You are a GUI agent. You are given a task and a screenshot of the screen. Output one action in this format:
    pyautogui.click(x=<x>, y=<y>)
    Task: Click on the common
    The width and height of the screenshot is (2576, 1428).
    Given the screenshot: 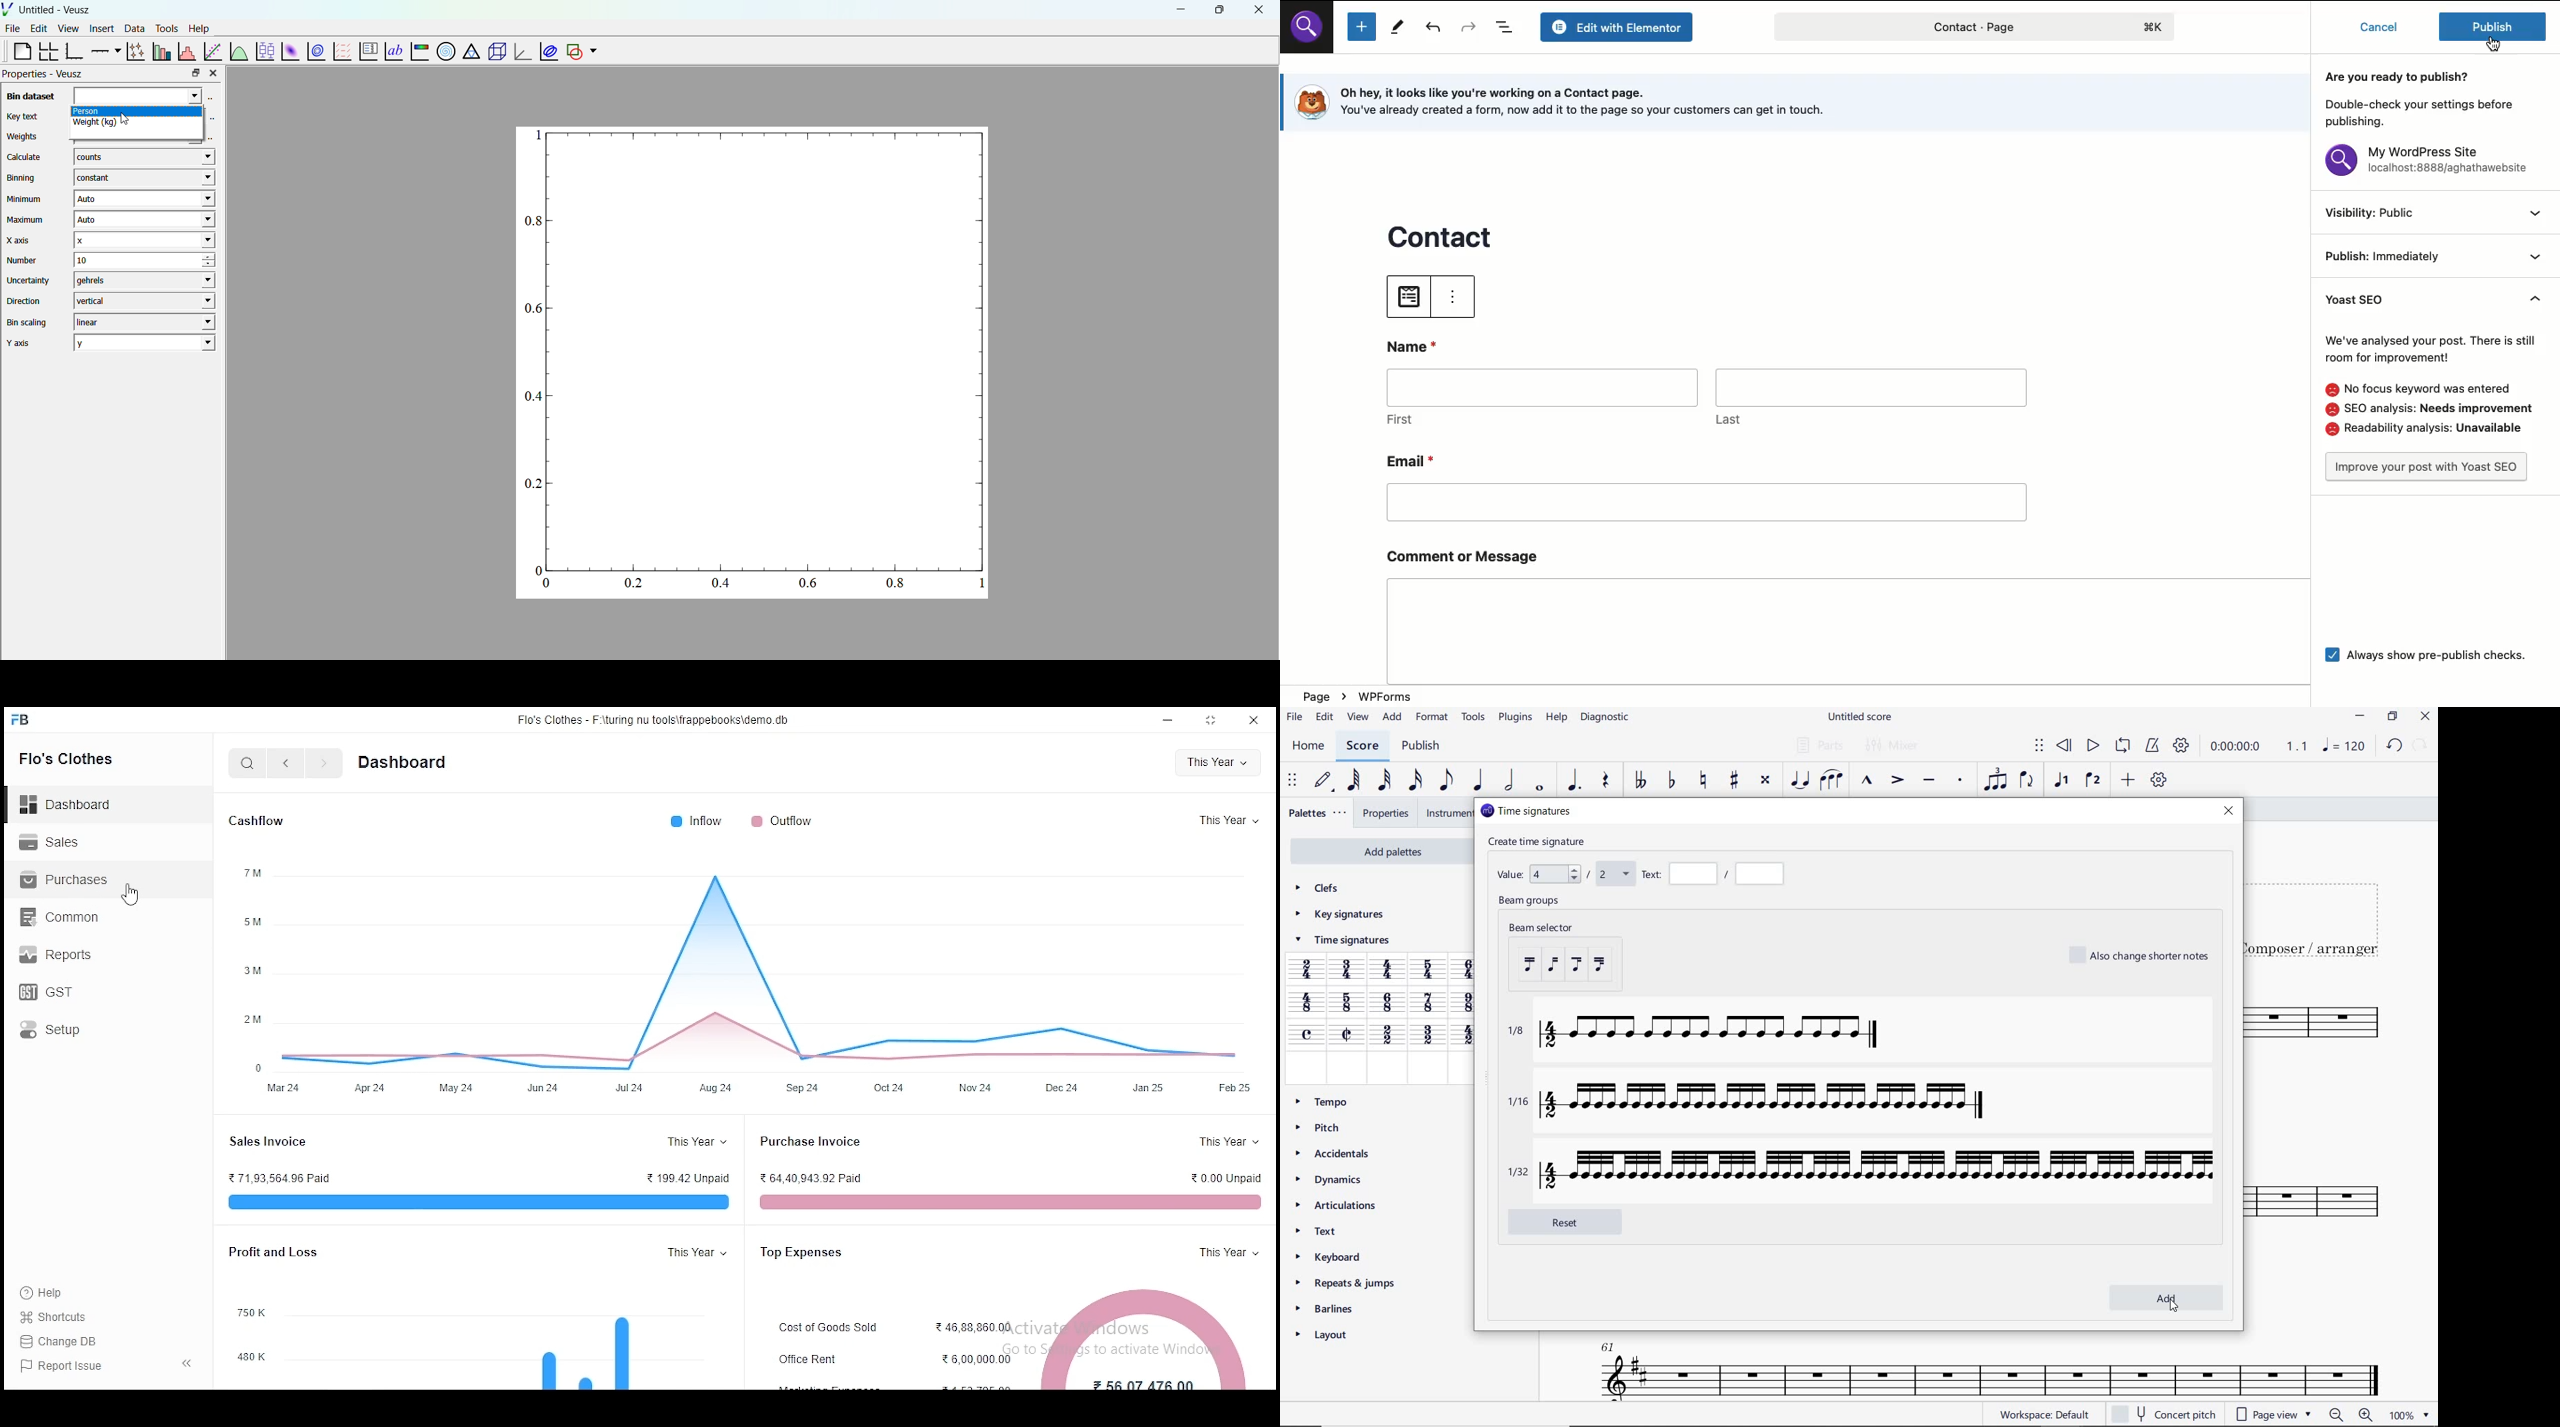 What is the action you would take?
    pyautogui.click(x=60, y=916)
    